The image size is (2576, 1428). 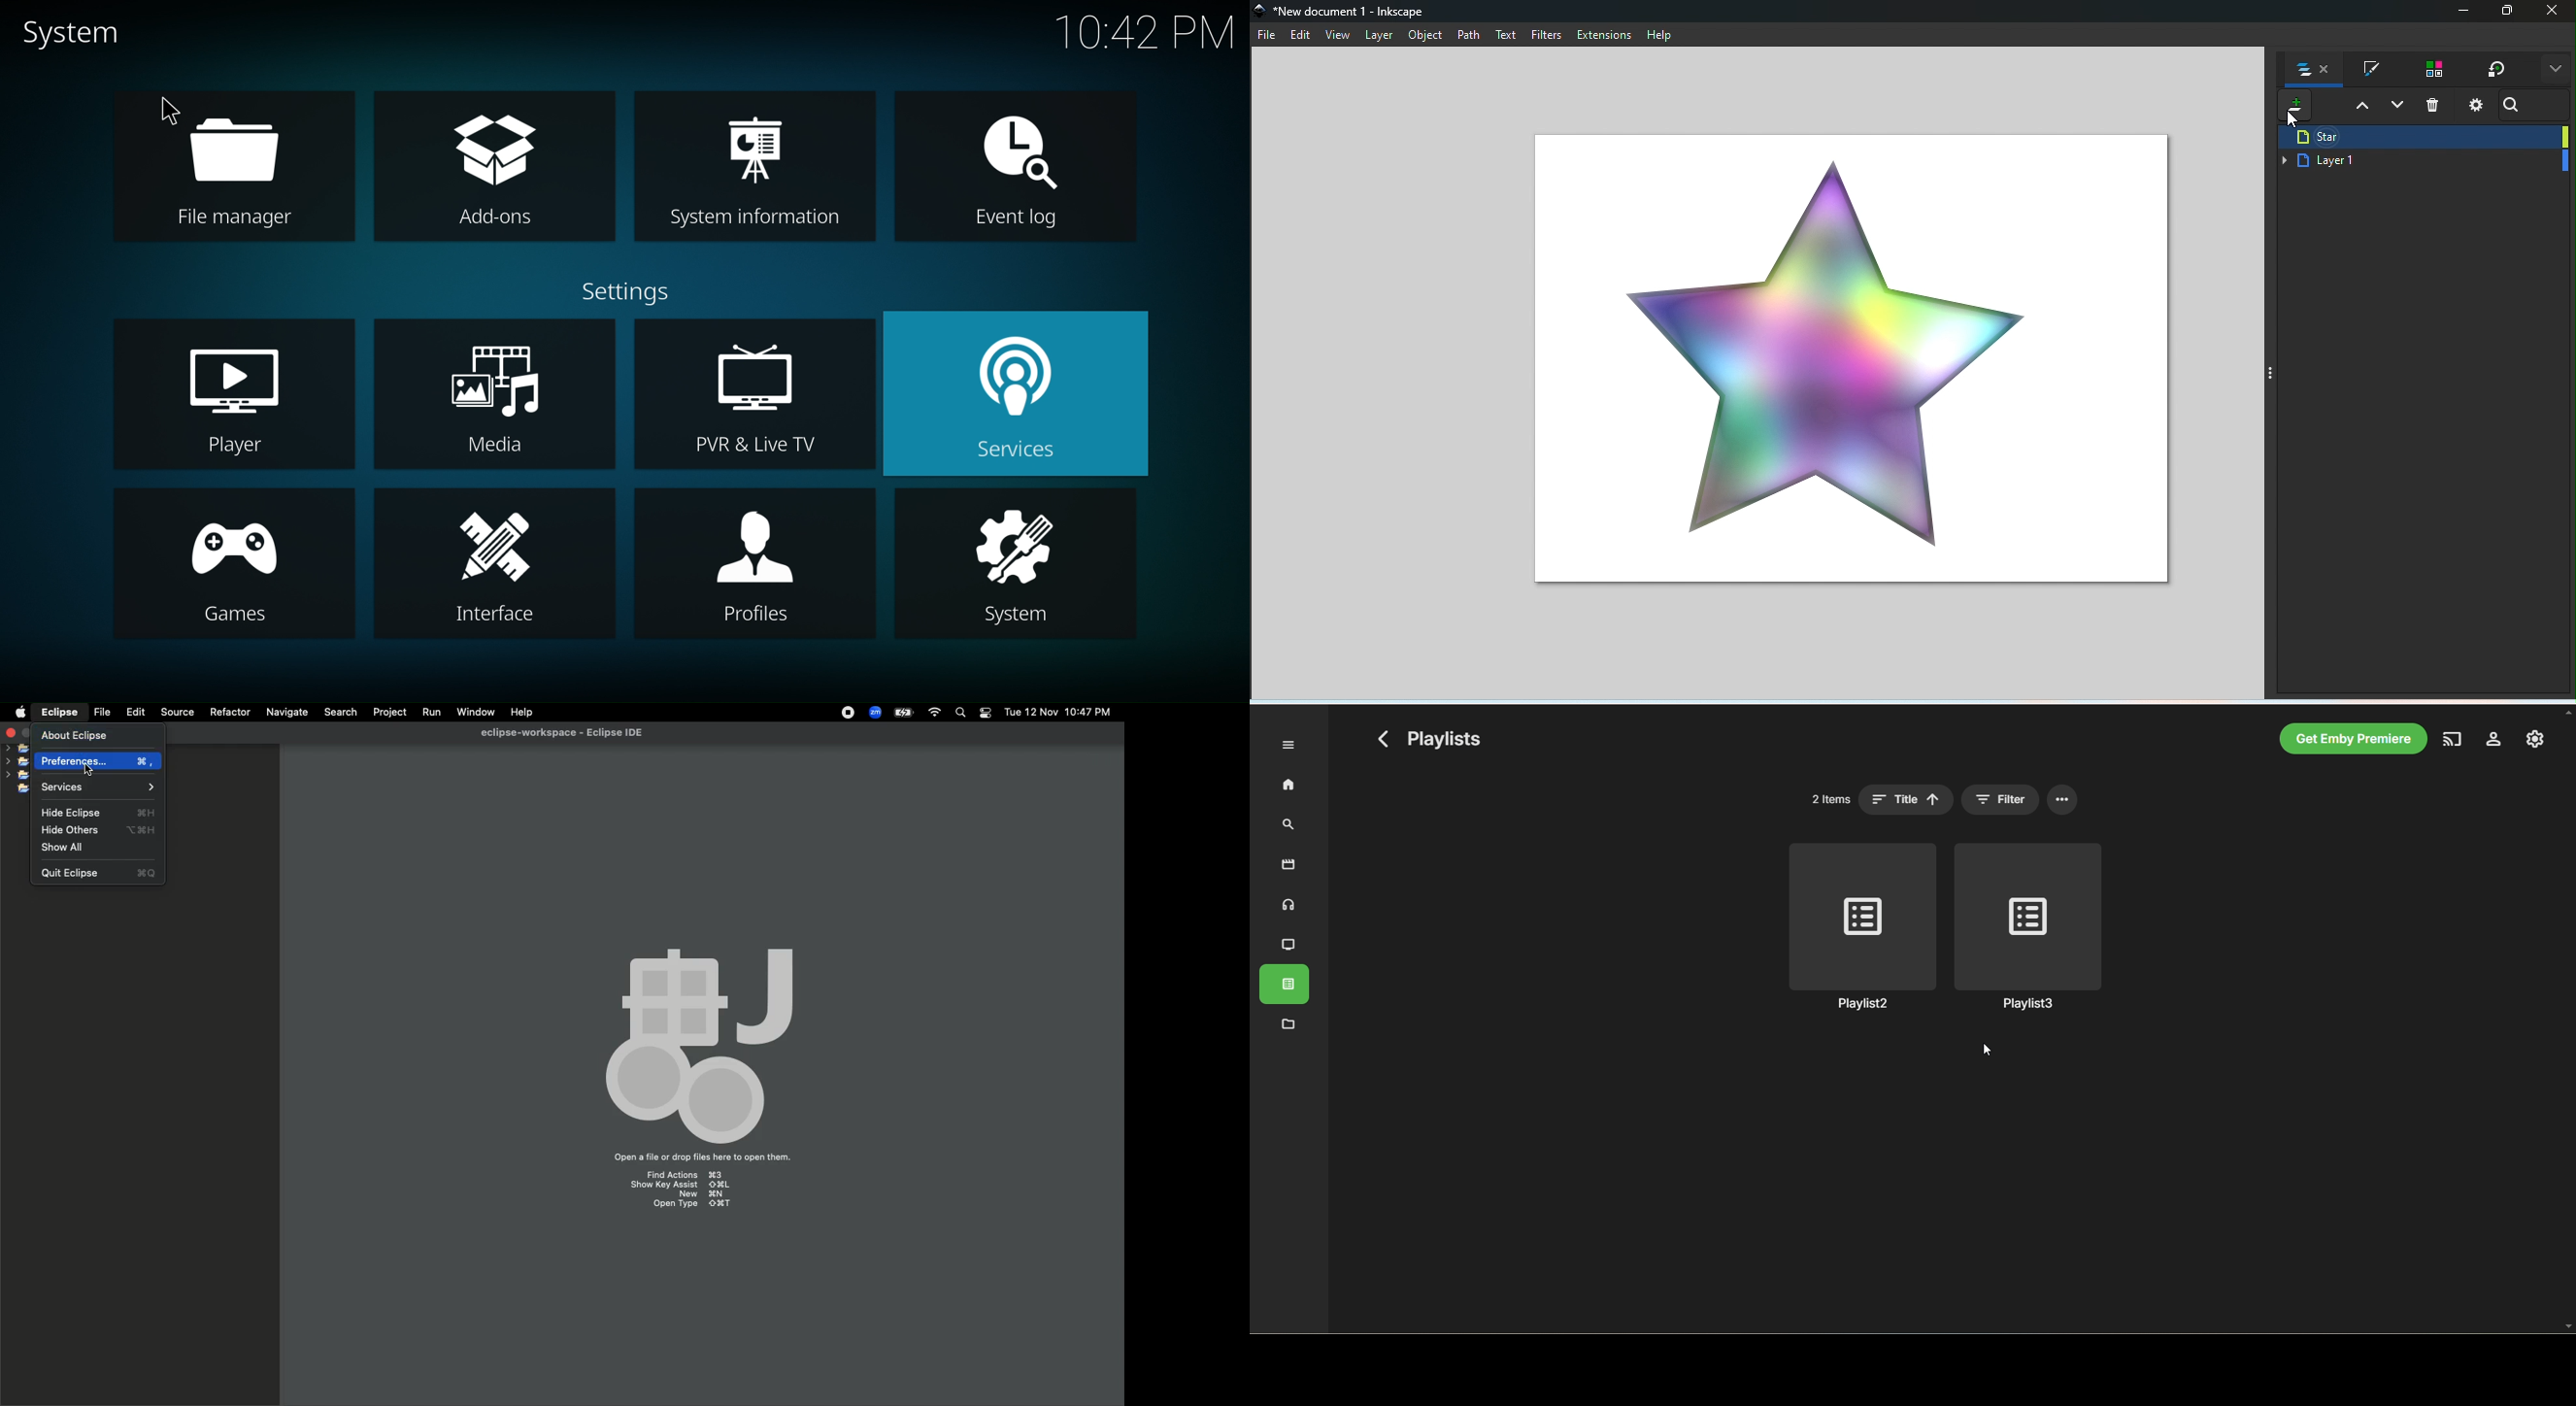 What do you see at coordinates (2555, 13) in the screenshot?
I see `Close` at bounding box center [2555, 13].